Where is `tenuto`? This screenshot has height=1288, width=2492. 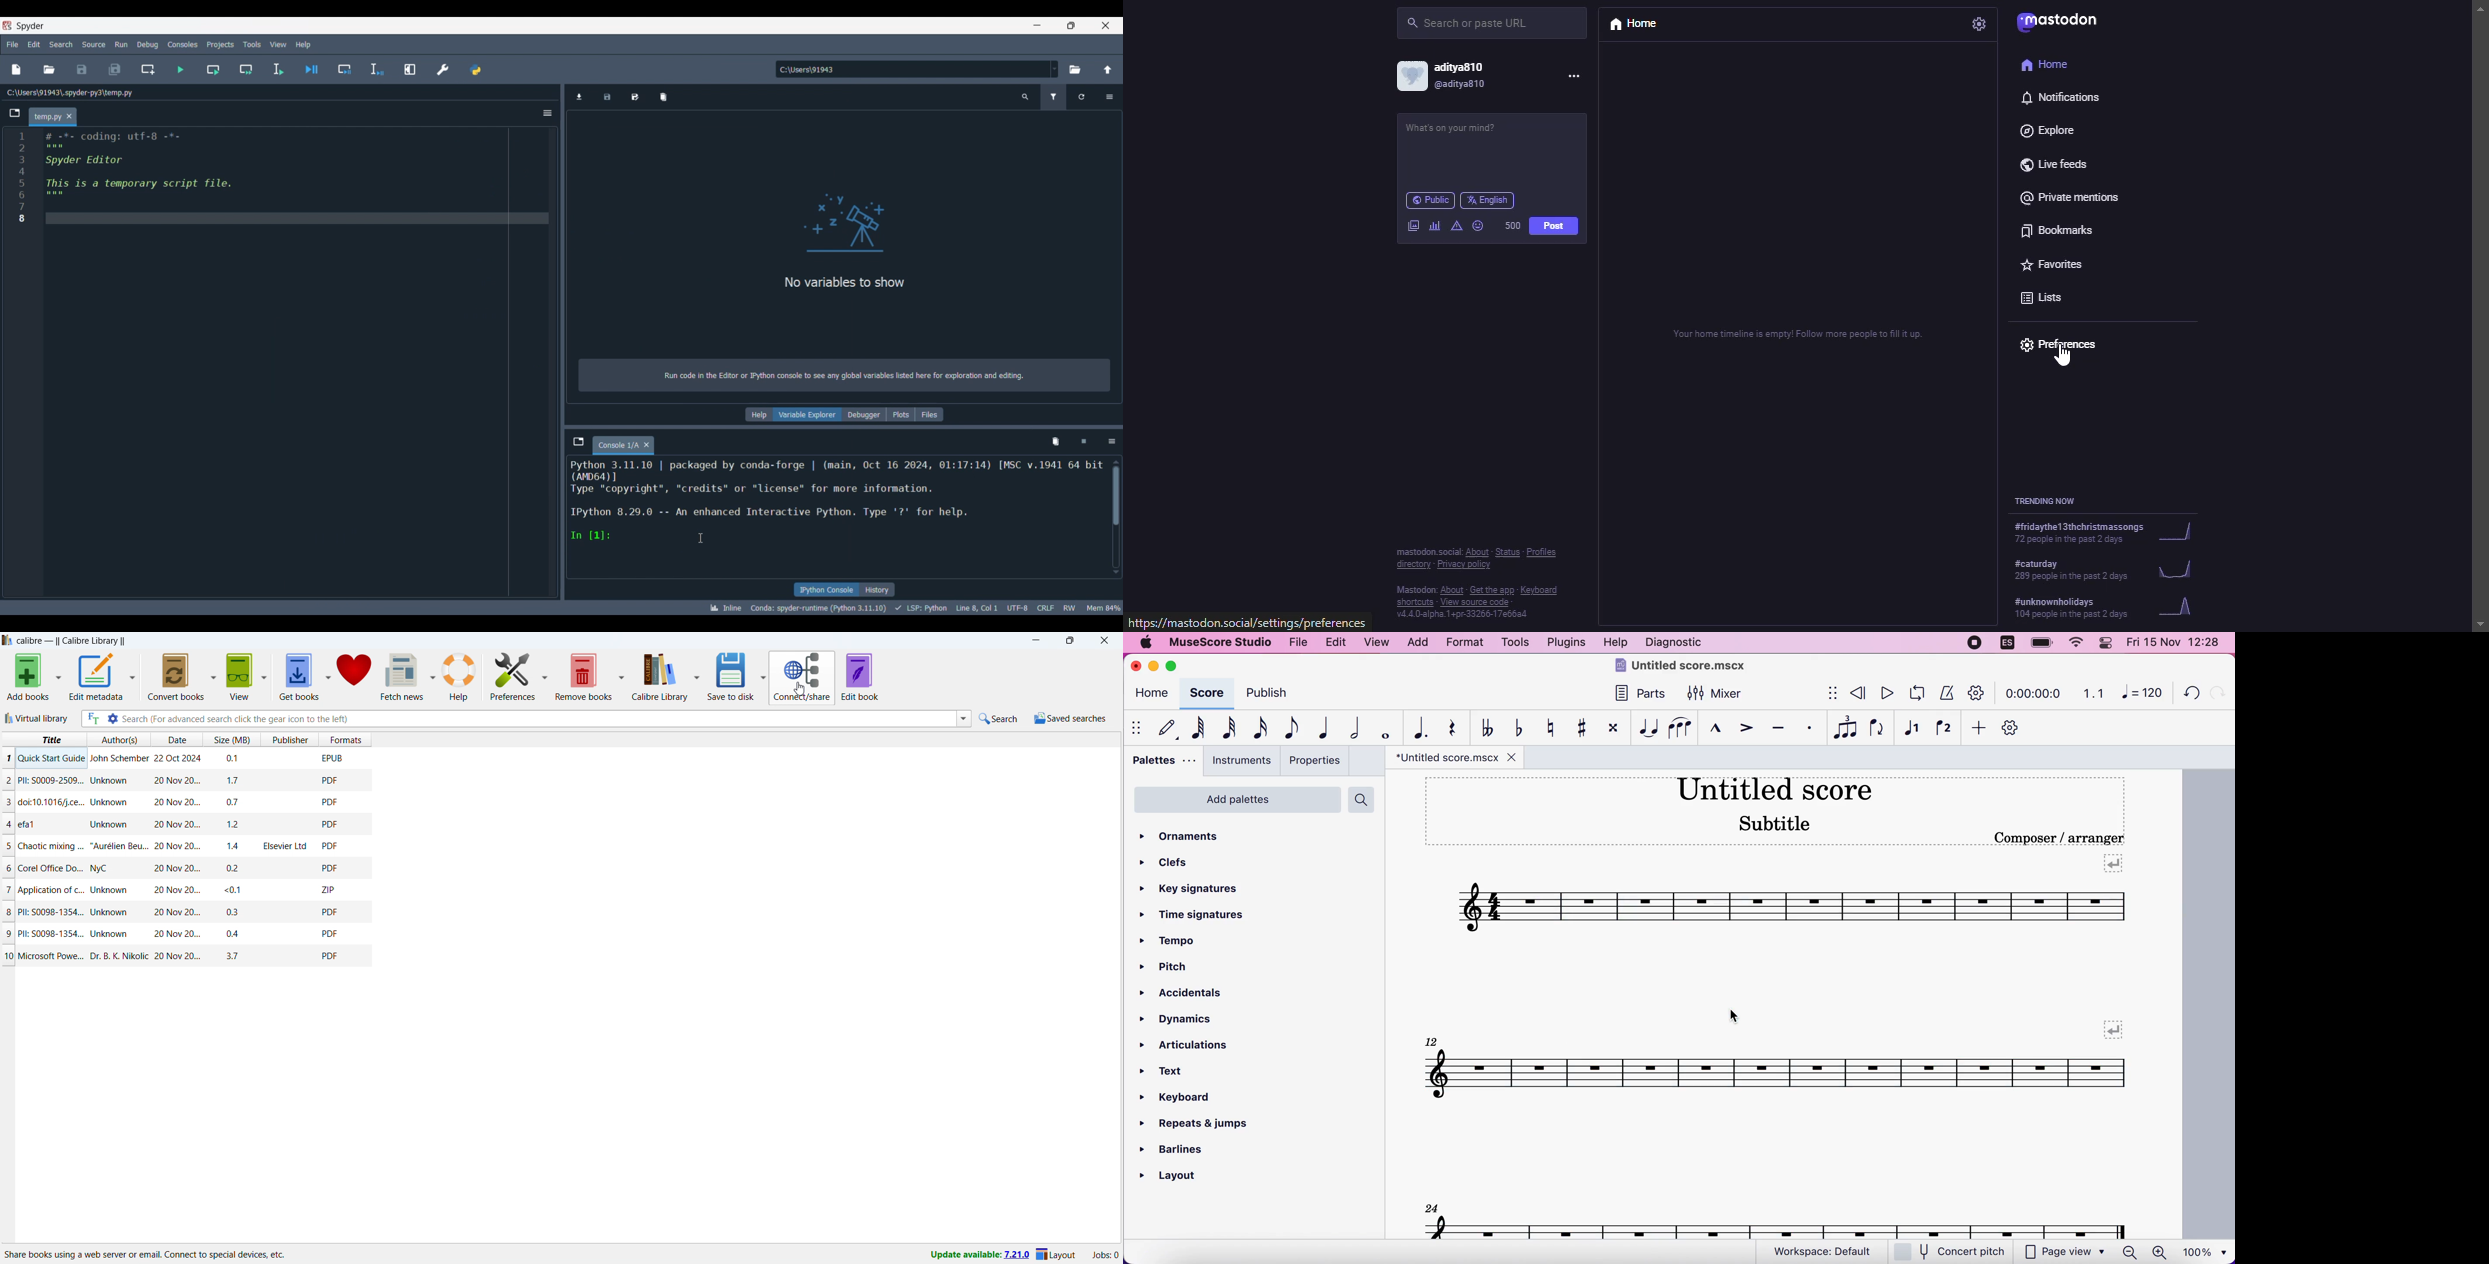 tenuto is located at coordinates (1778, 728).